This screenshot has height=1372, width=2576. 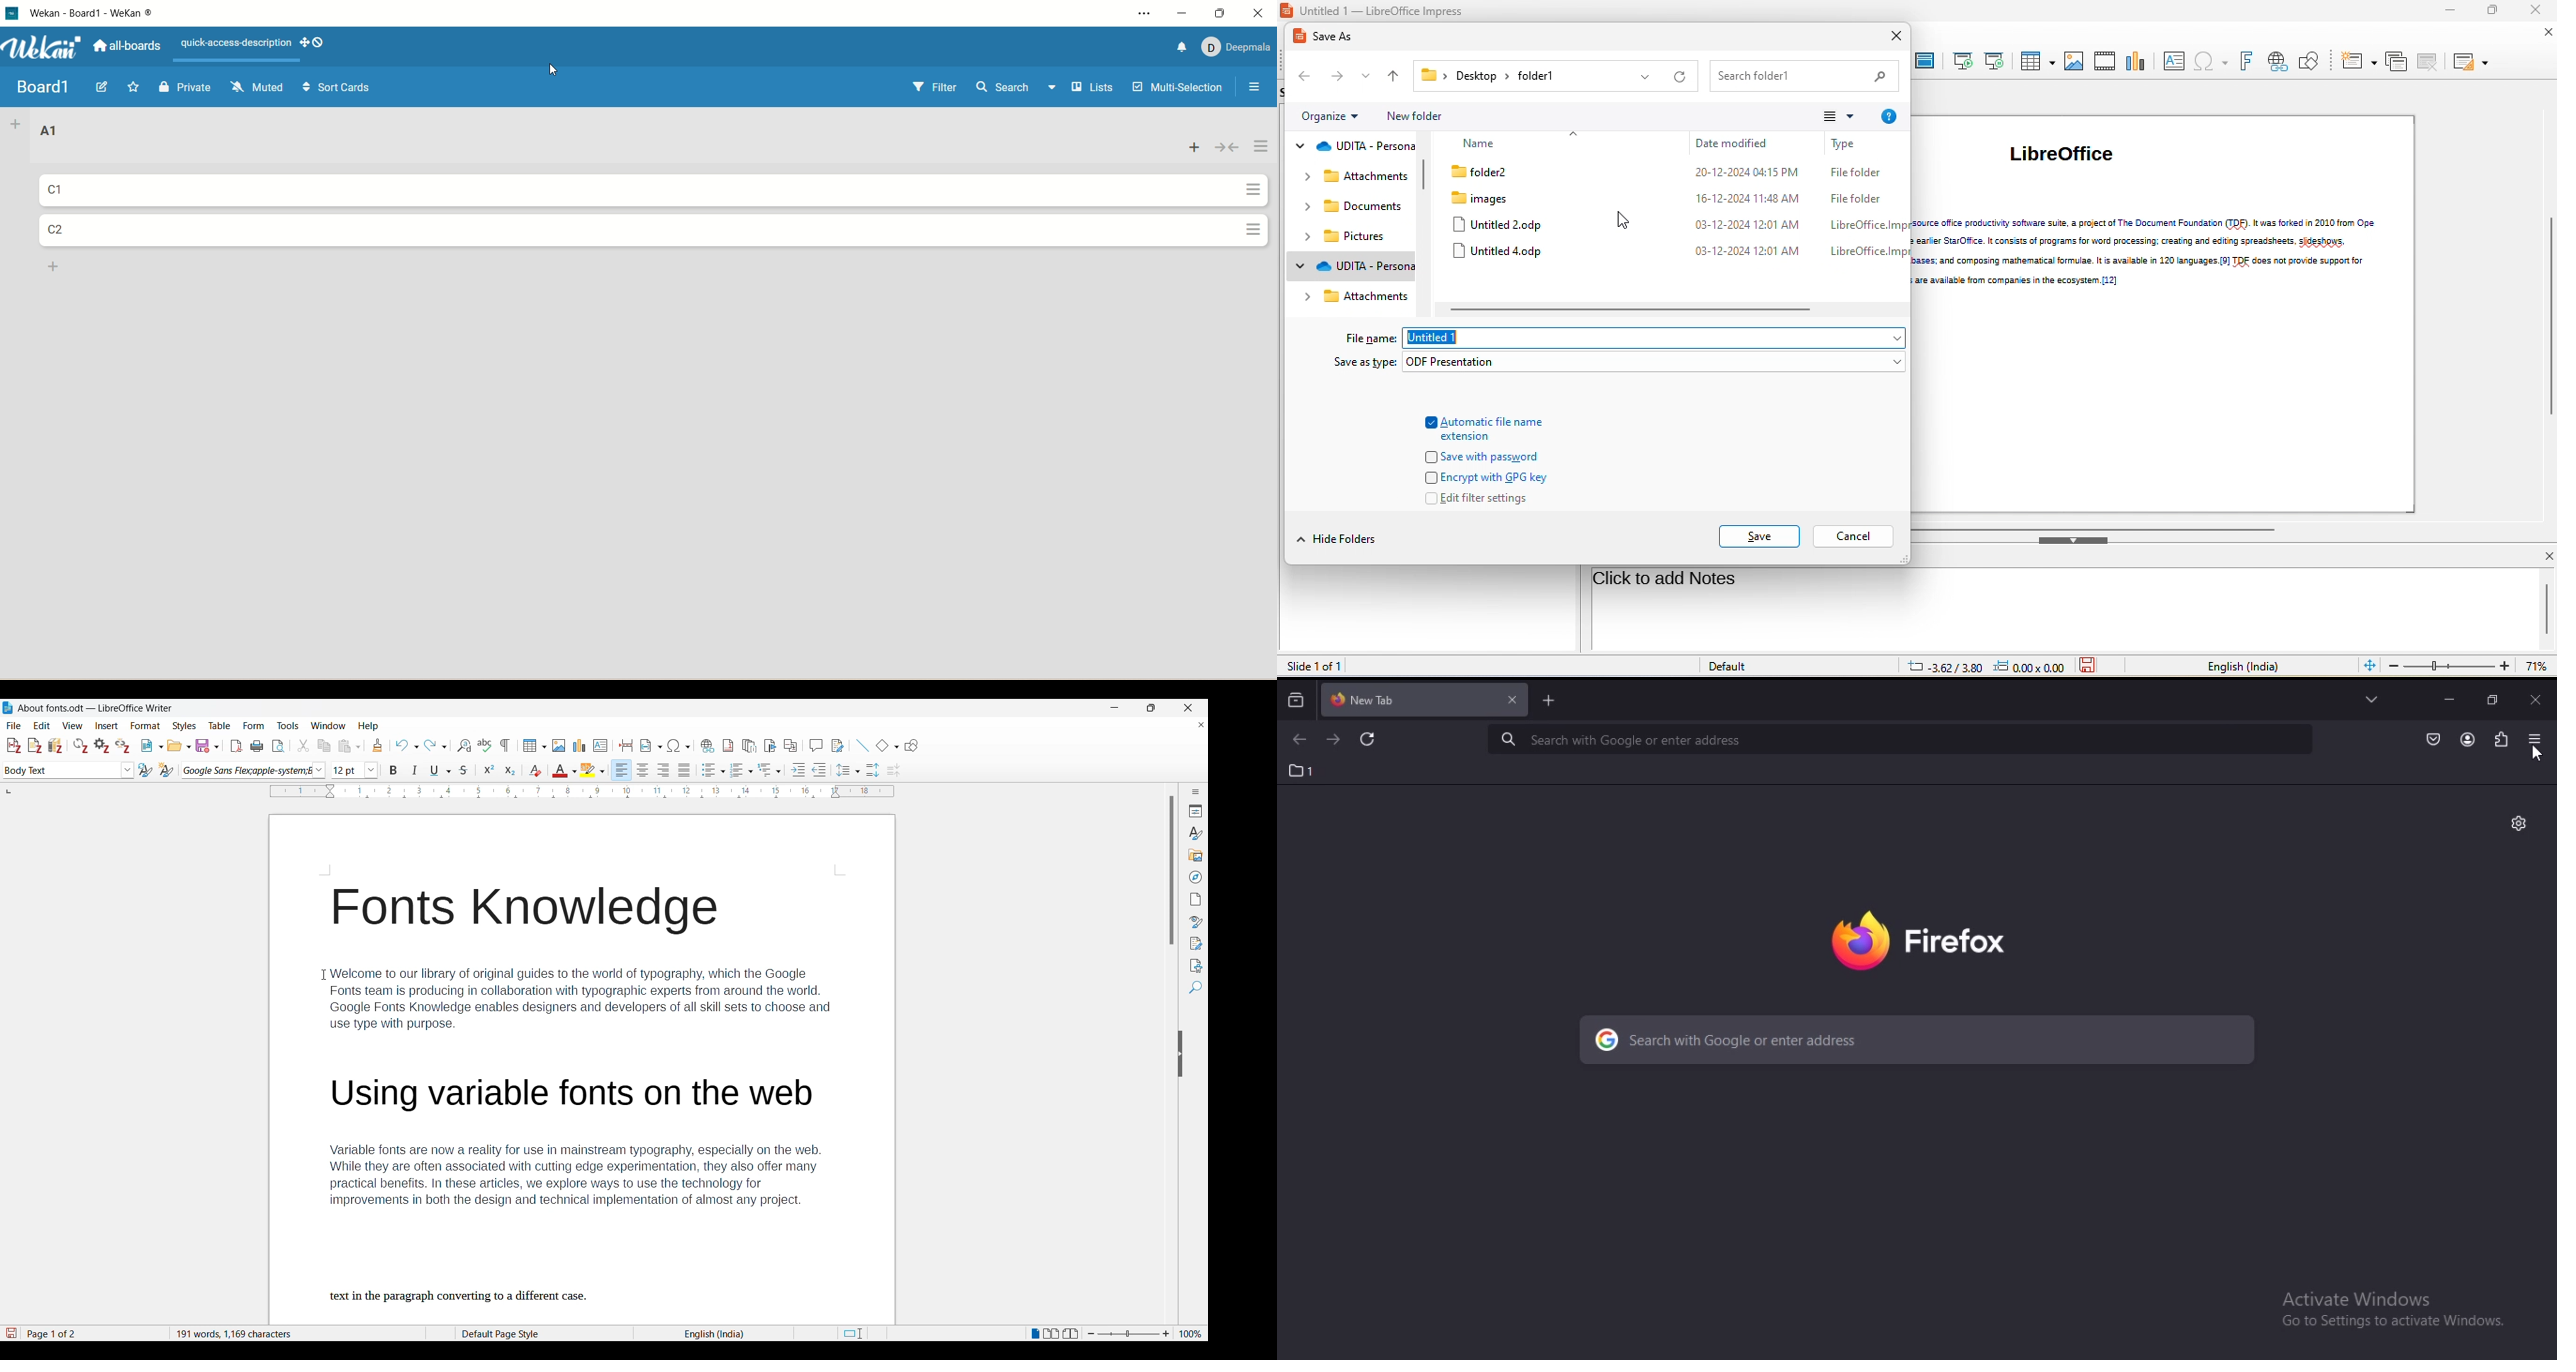 What do you see at coordinates (1852, 174) in the screenshot?
I see `File folder` at bounding box center [1852, 174].